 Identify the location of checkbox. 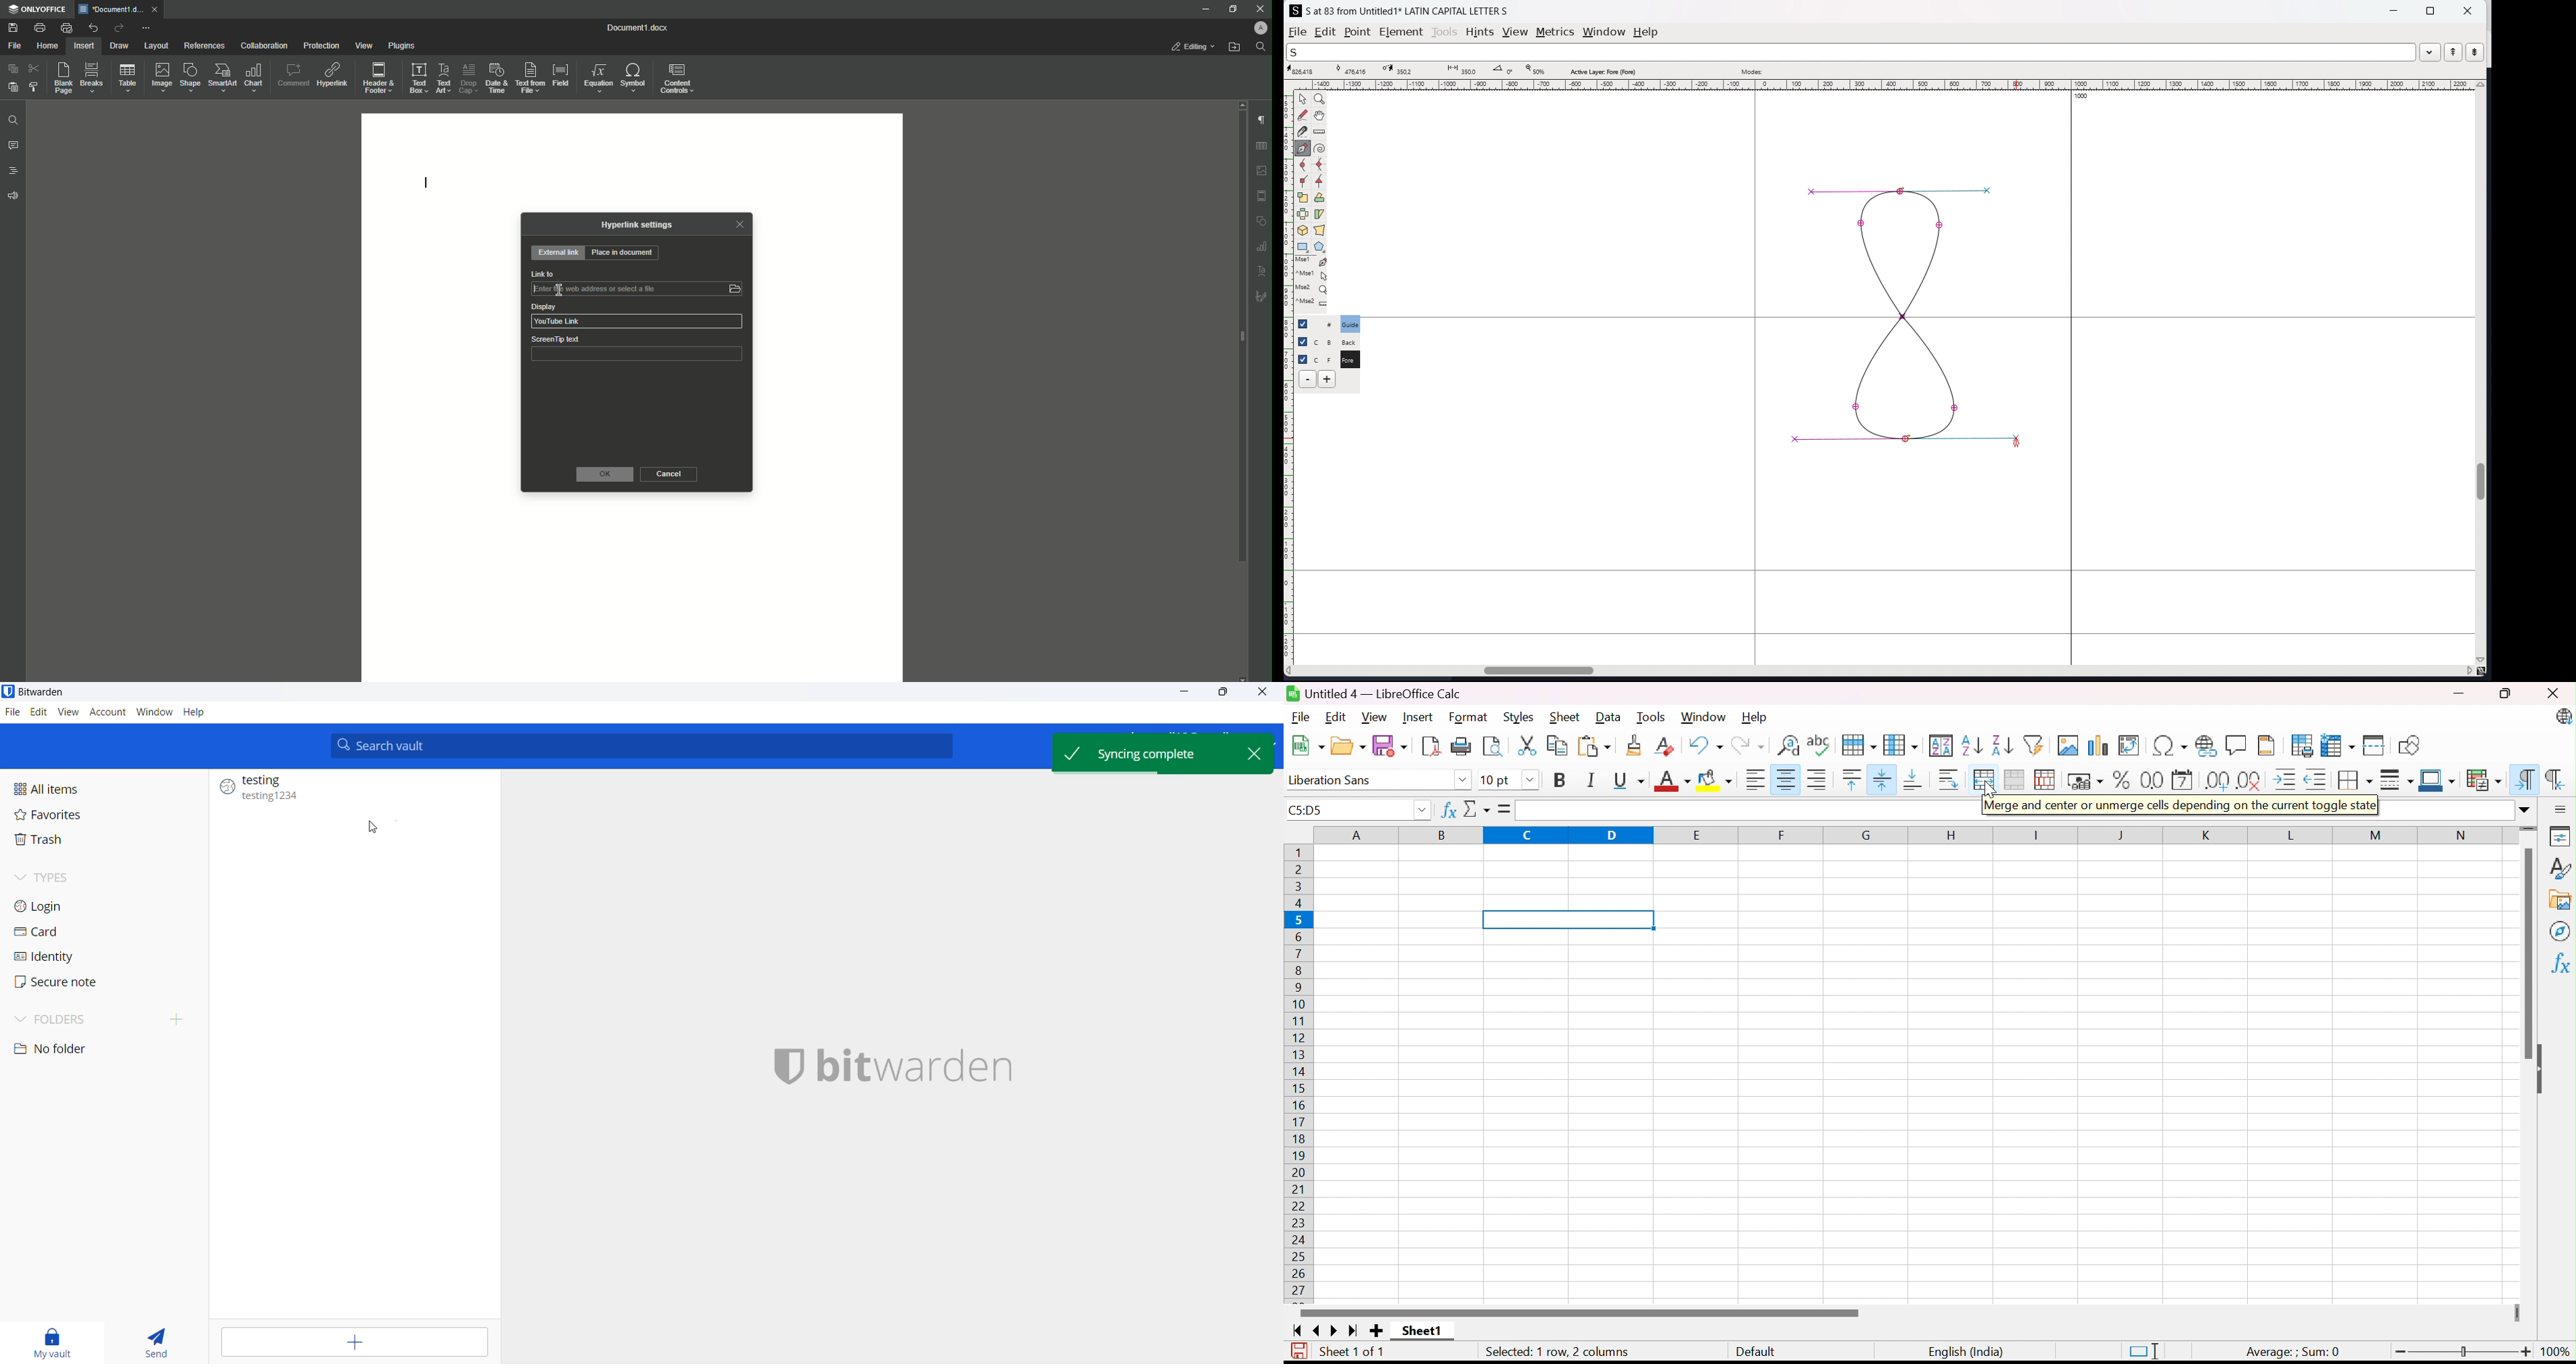
(1302, 340).